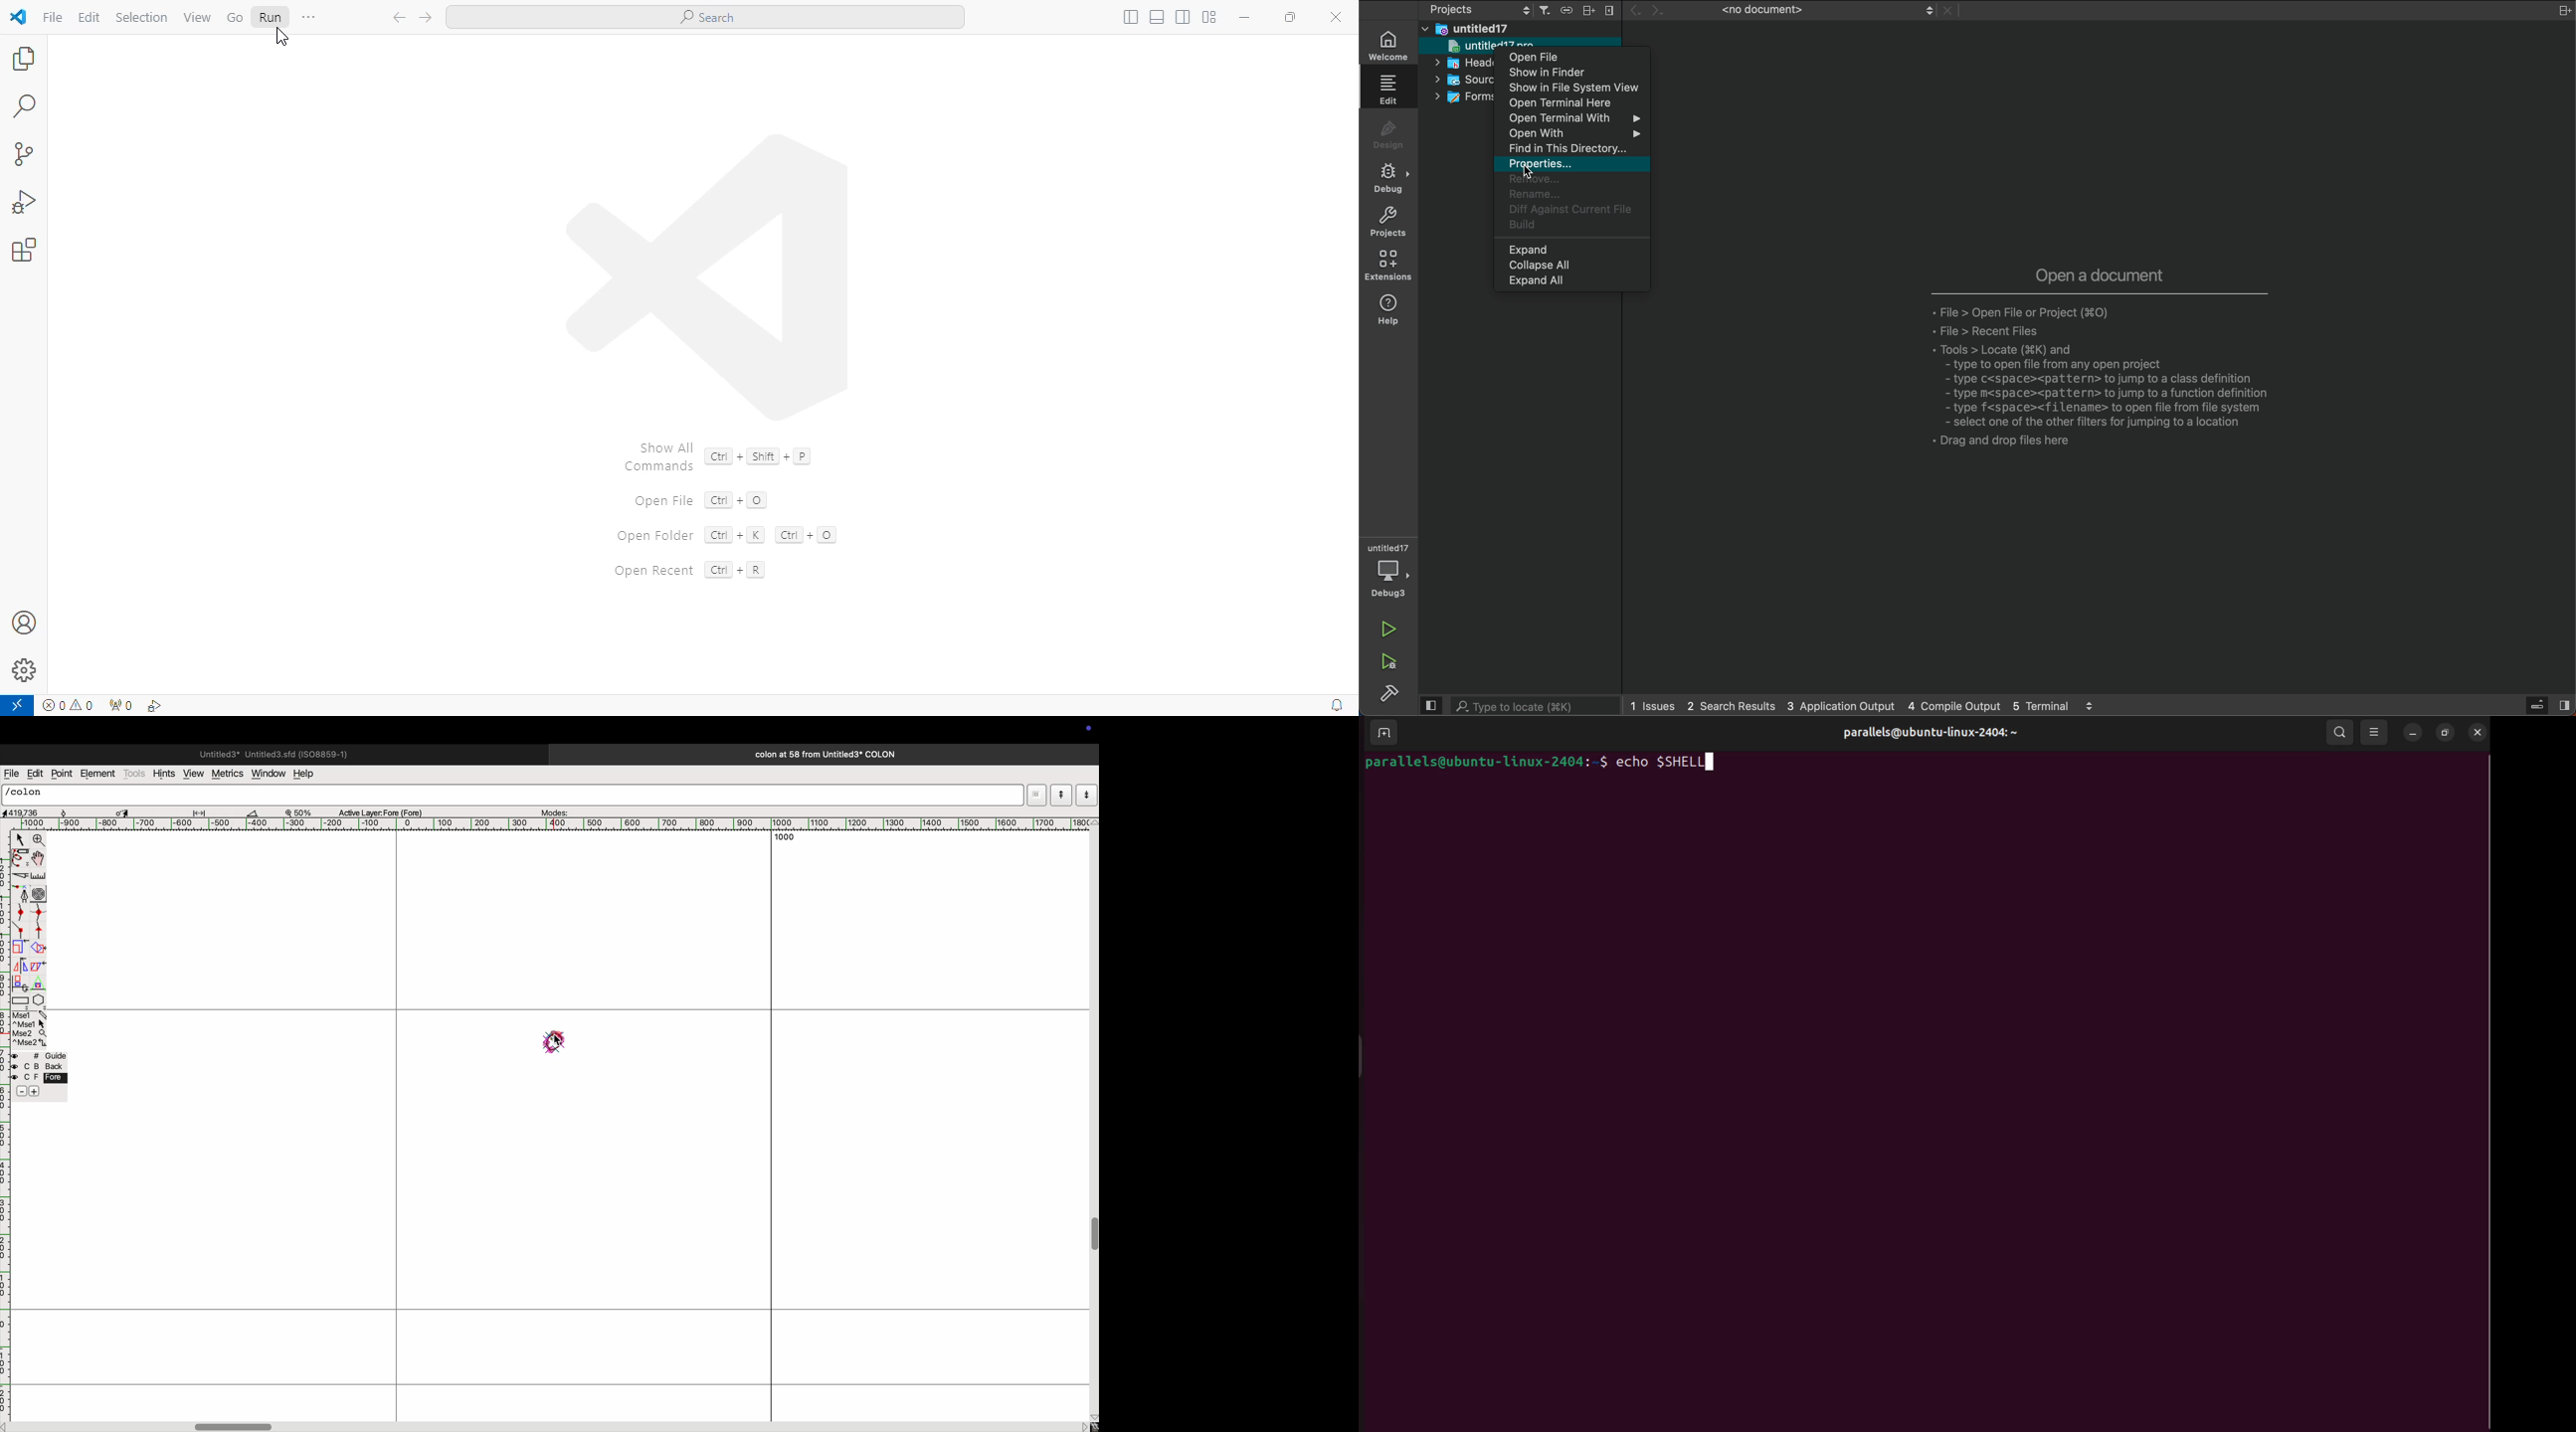  What do you see at coordinates (1573, 150) in the screenshot?
I see `find` at bounding box center [1573, 150].